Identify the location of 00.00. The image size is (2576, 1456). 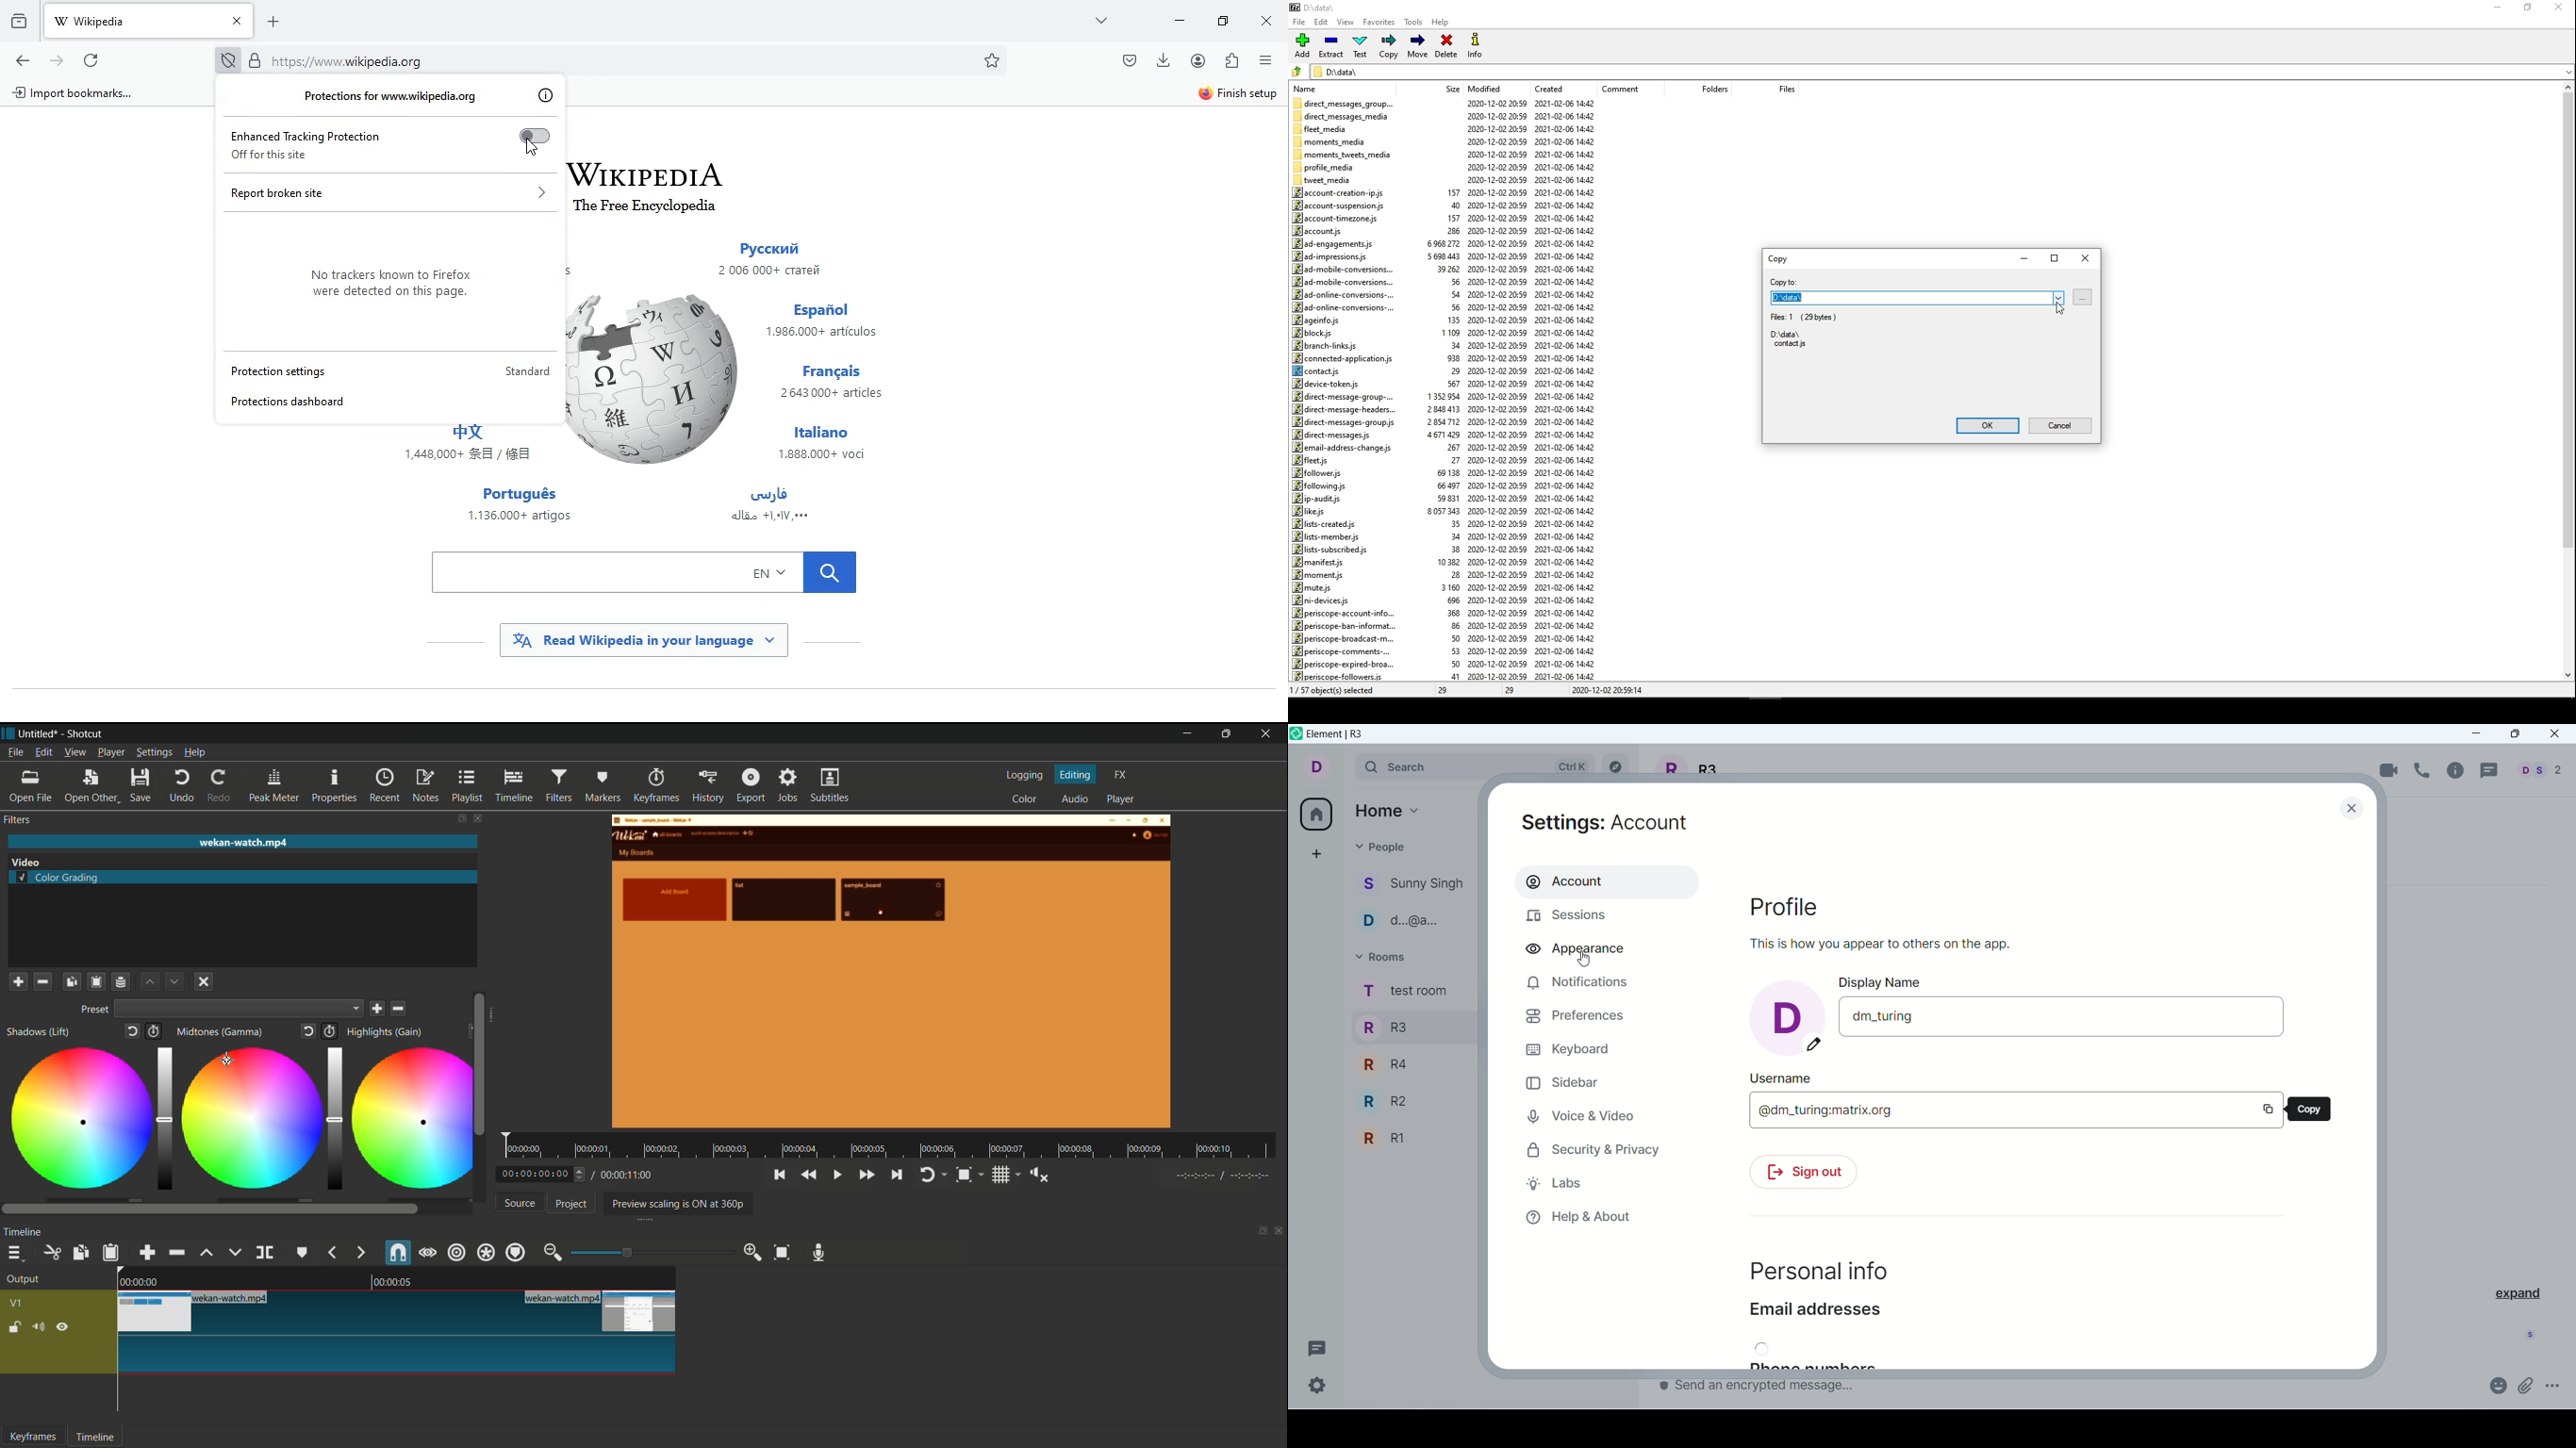
(138, 1280).